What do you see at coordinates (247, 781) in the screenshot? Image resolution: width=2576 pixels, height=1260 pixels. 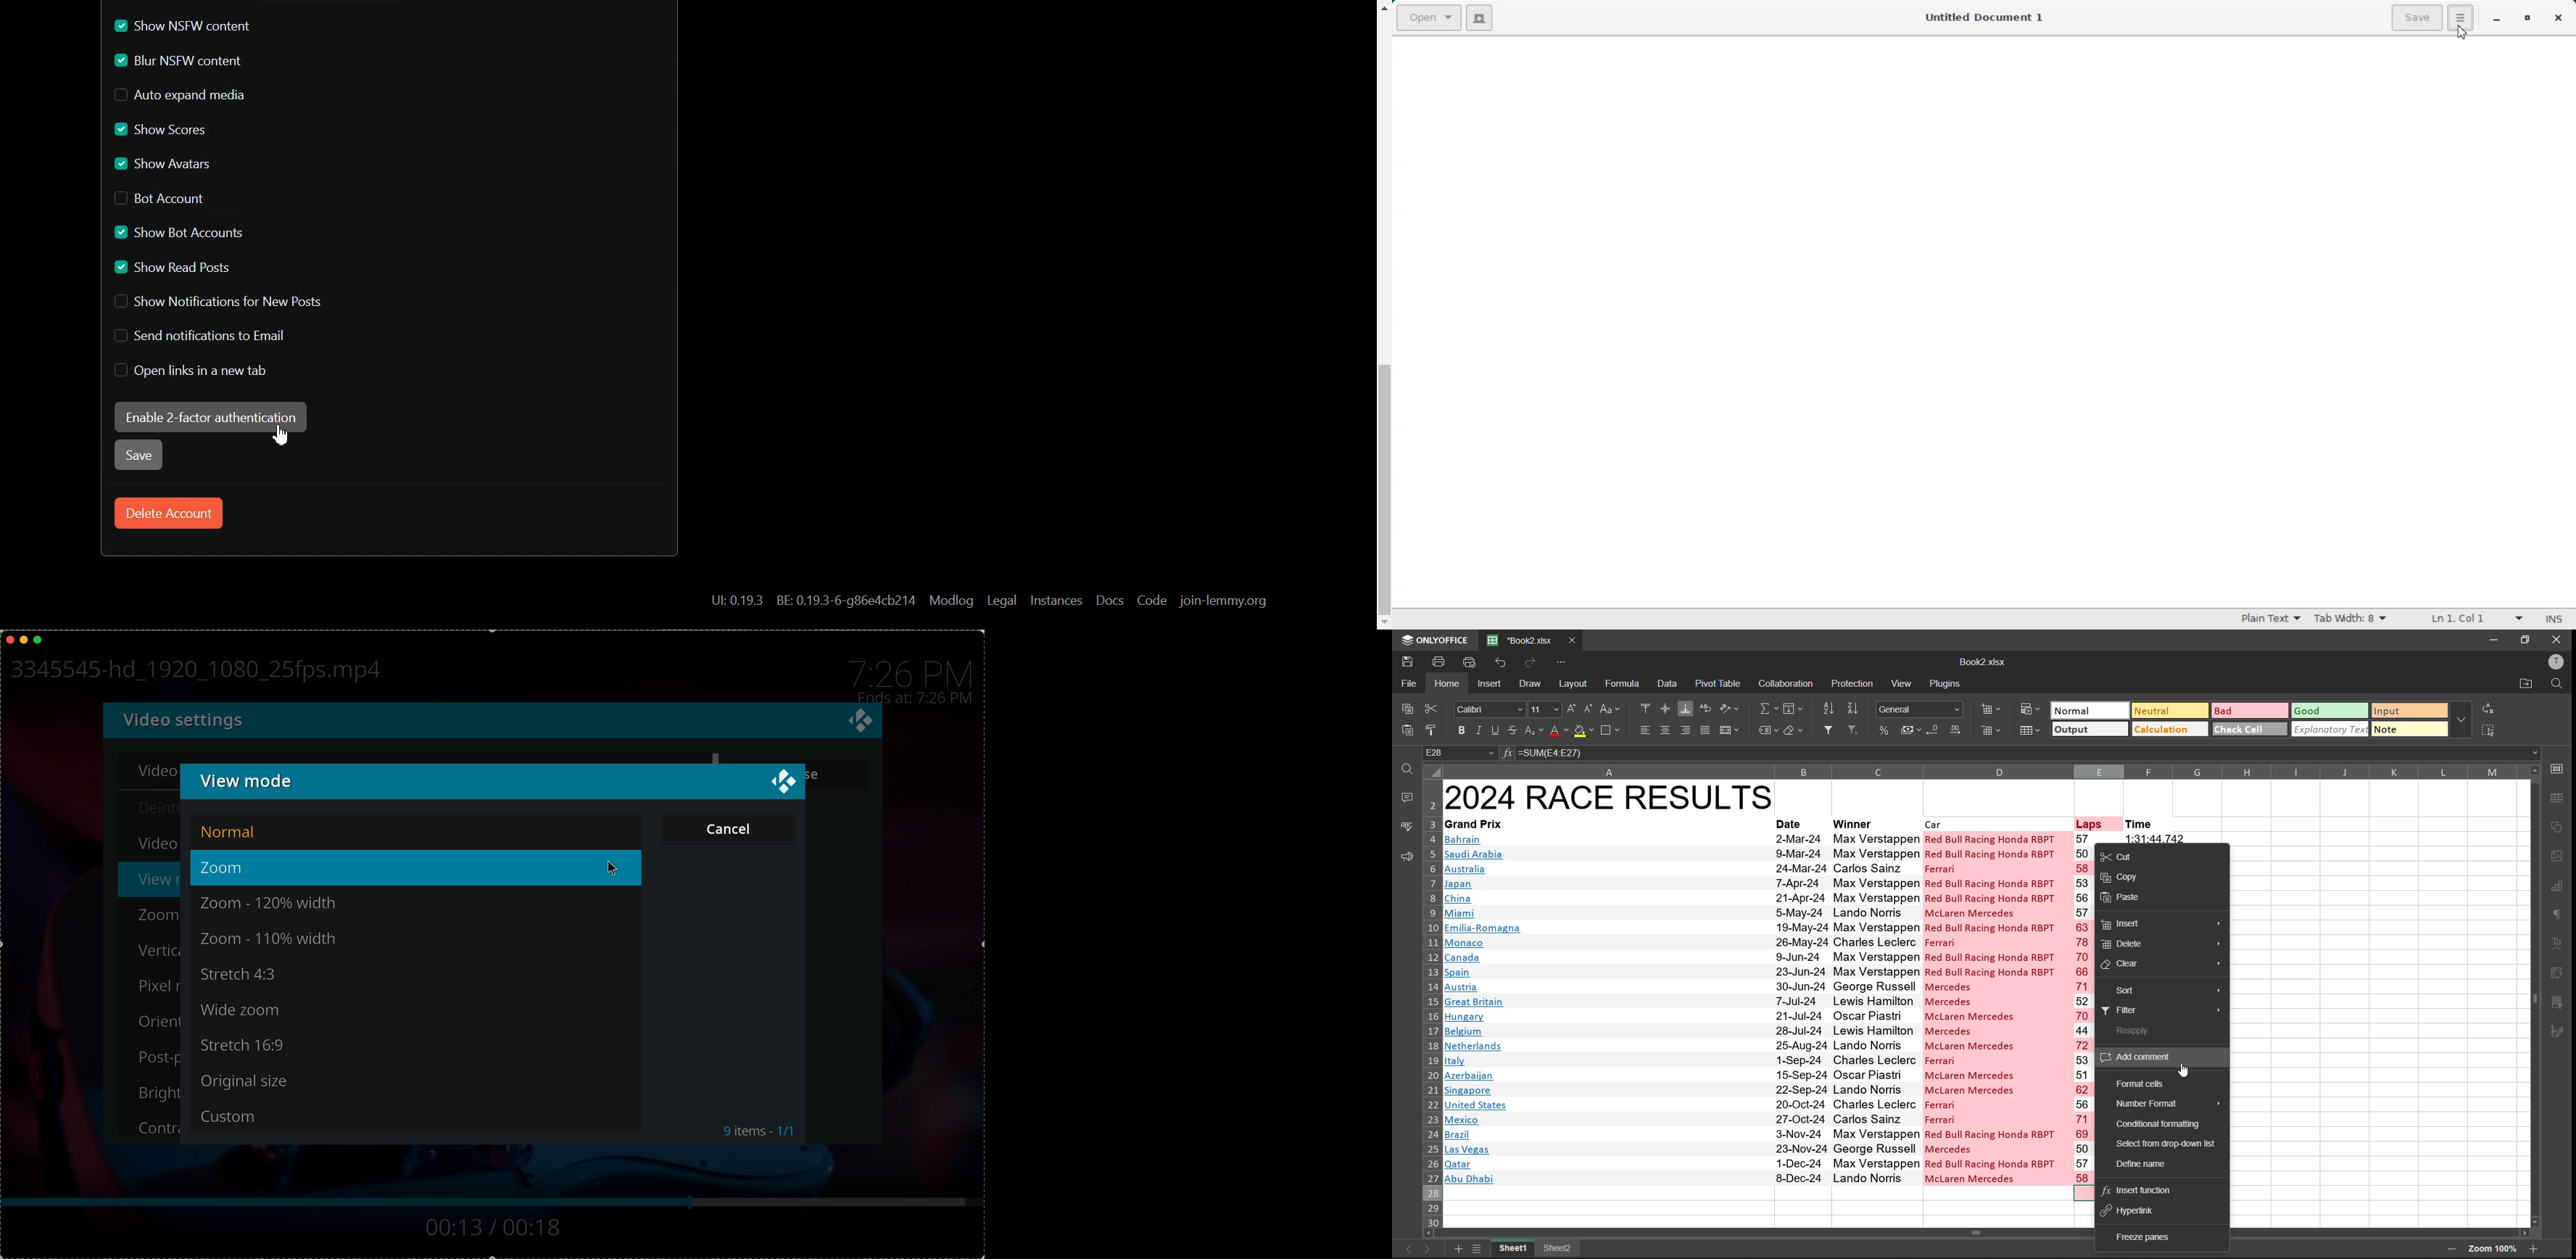 I see `view mode` at bounding box center [247, 781].